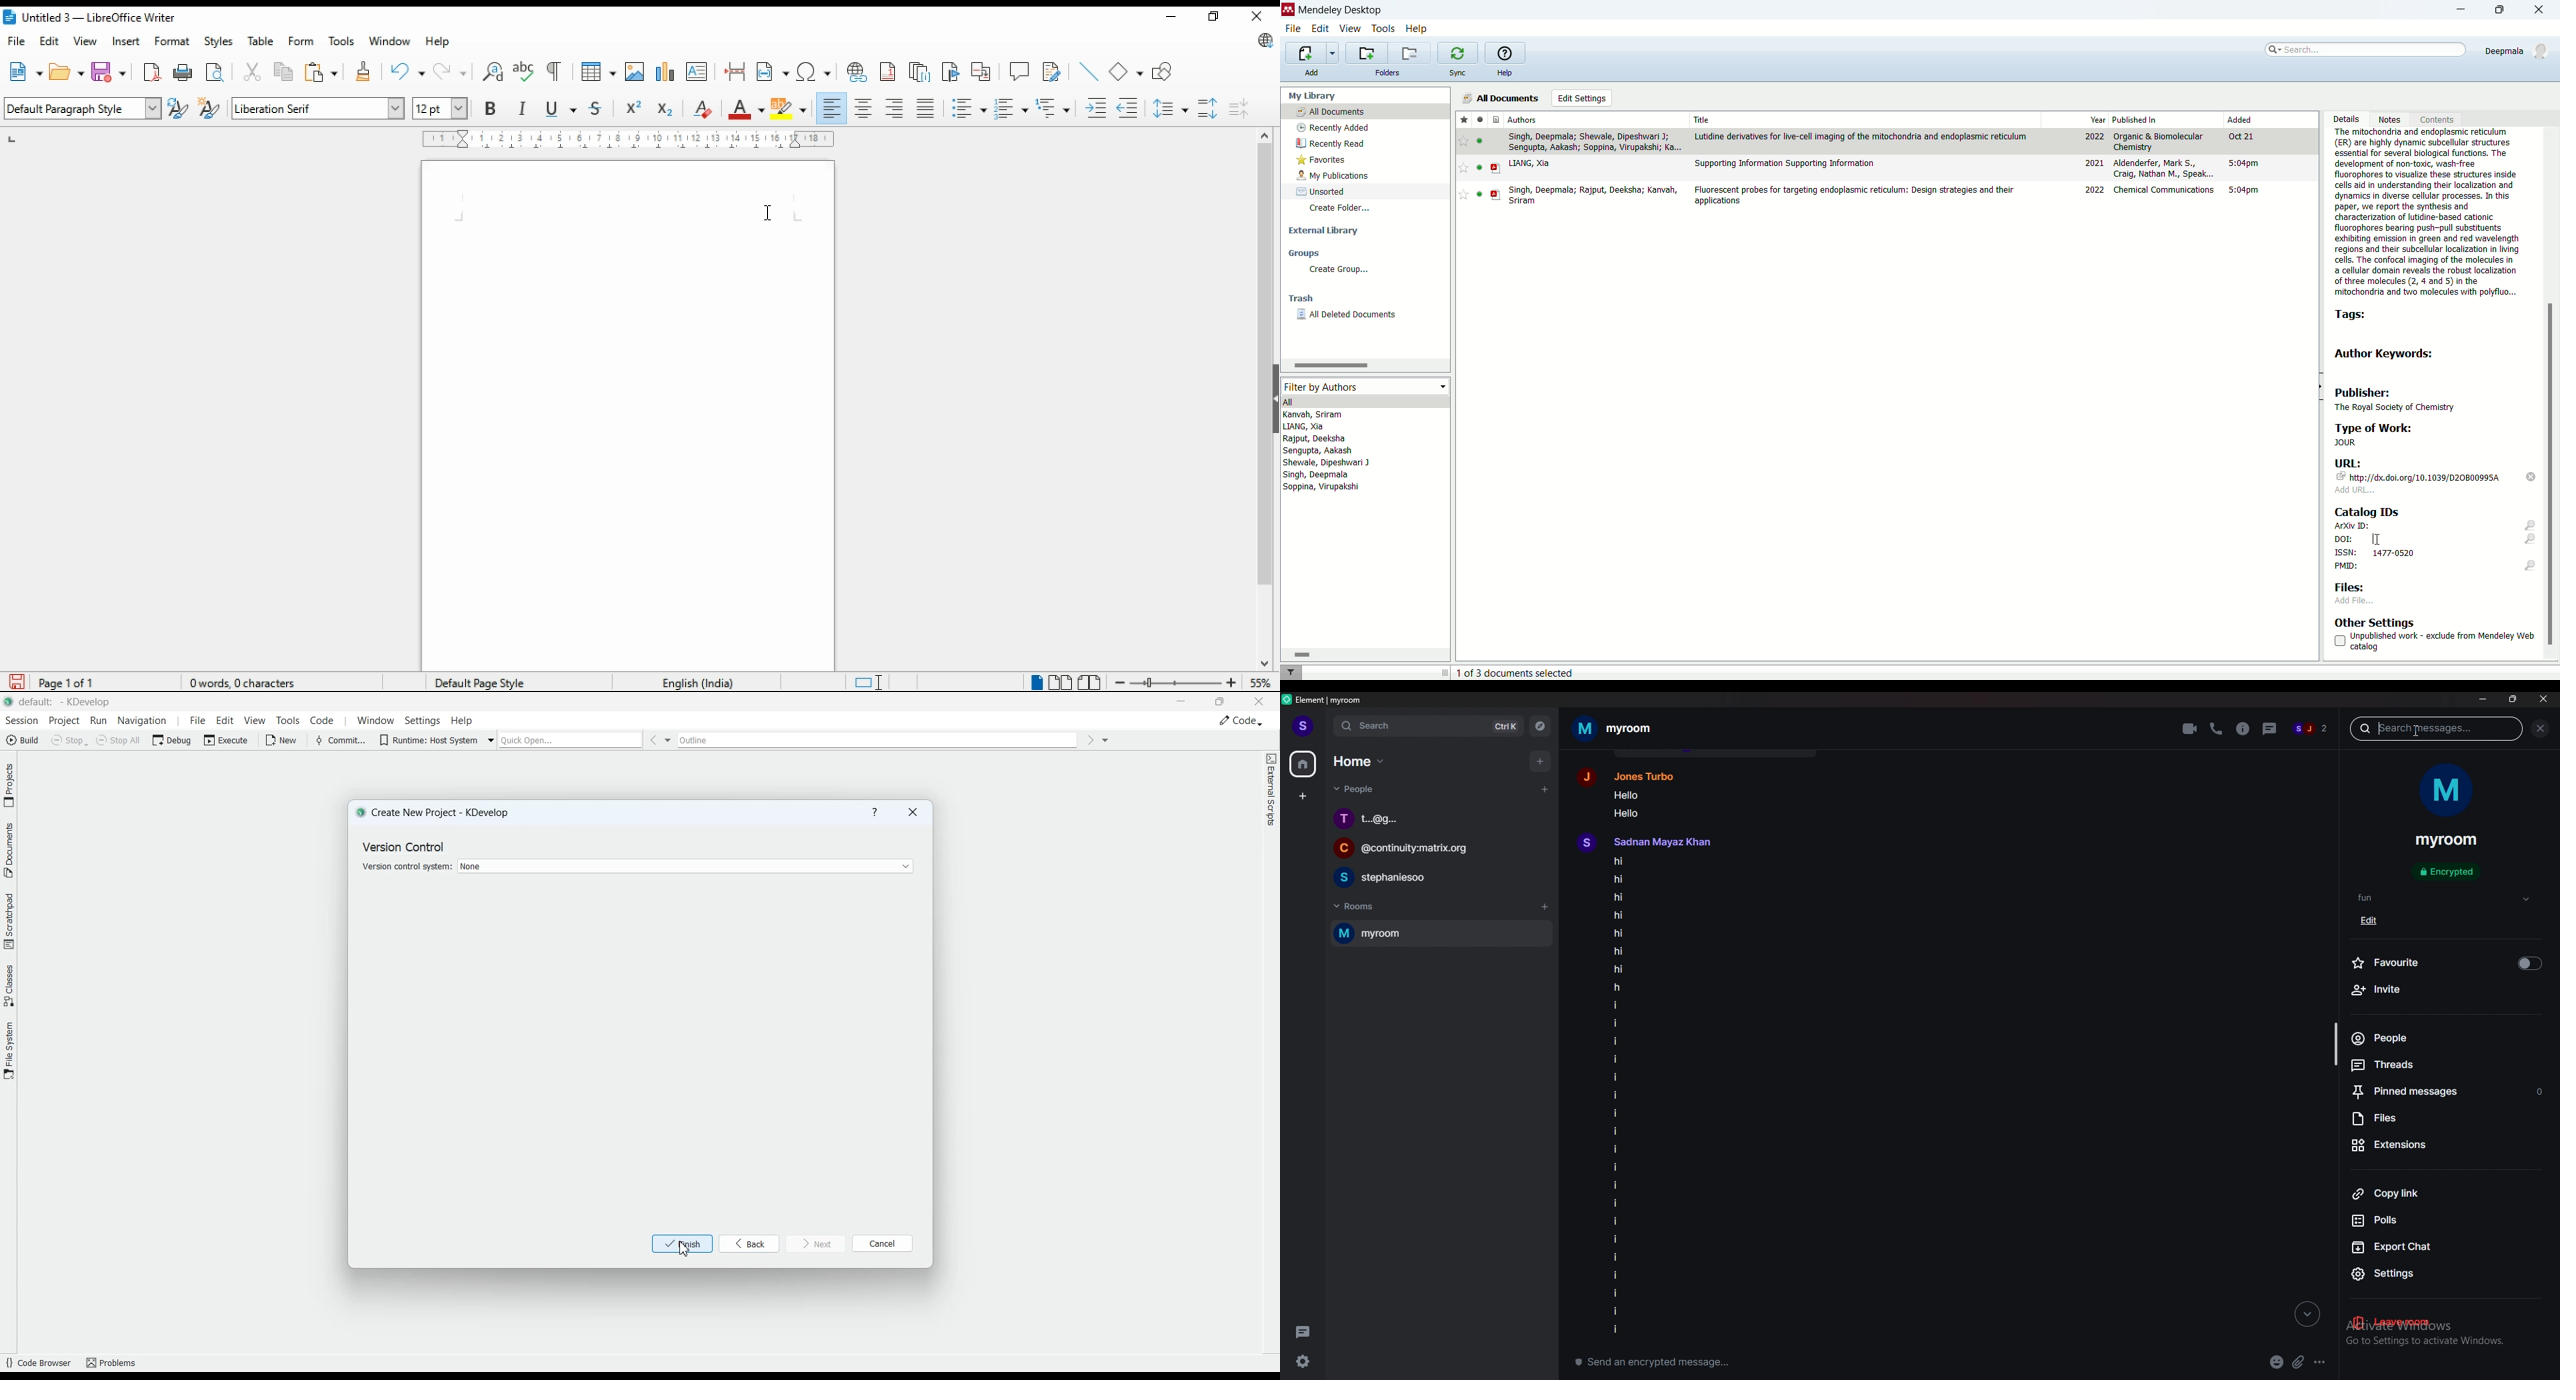 The height and width of the screenshot is (1400, 2576). What do you see at coordinates (773, 71) in the screenshot?
I see `insert field` at bounding box center [773, 71].